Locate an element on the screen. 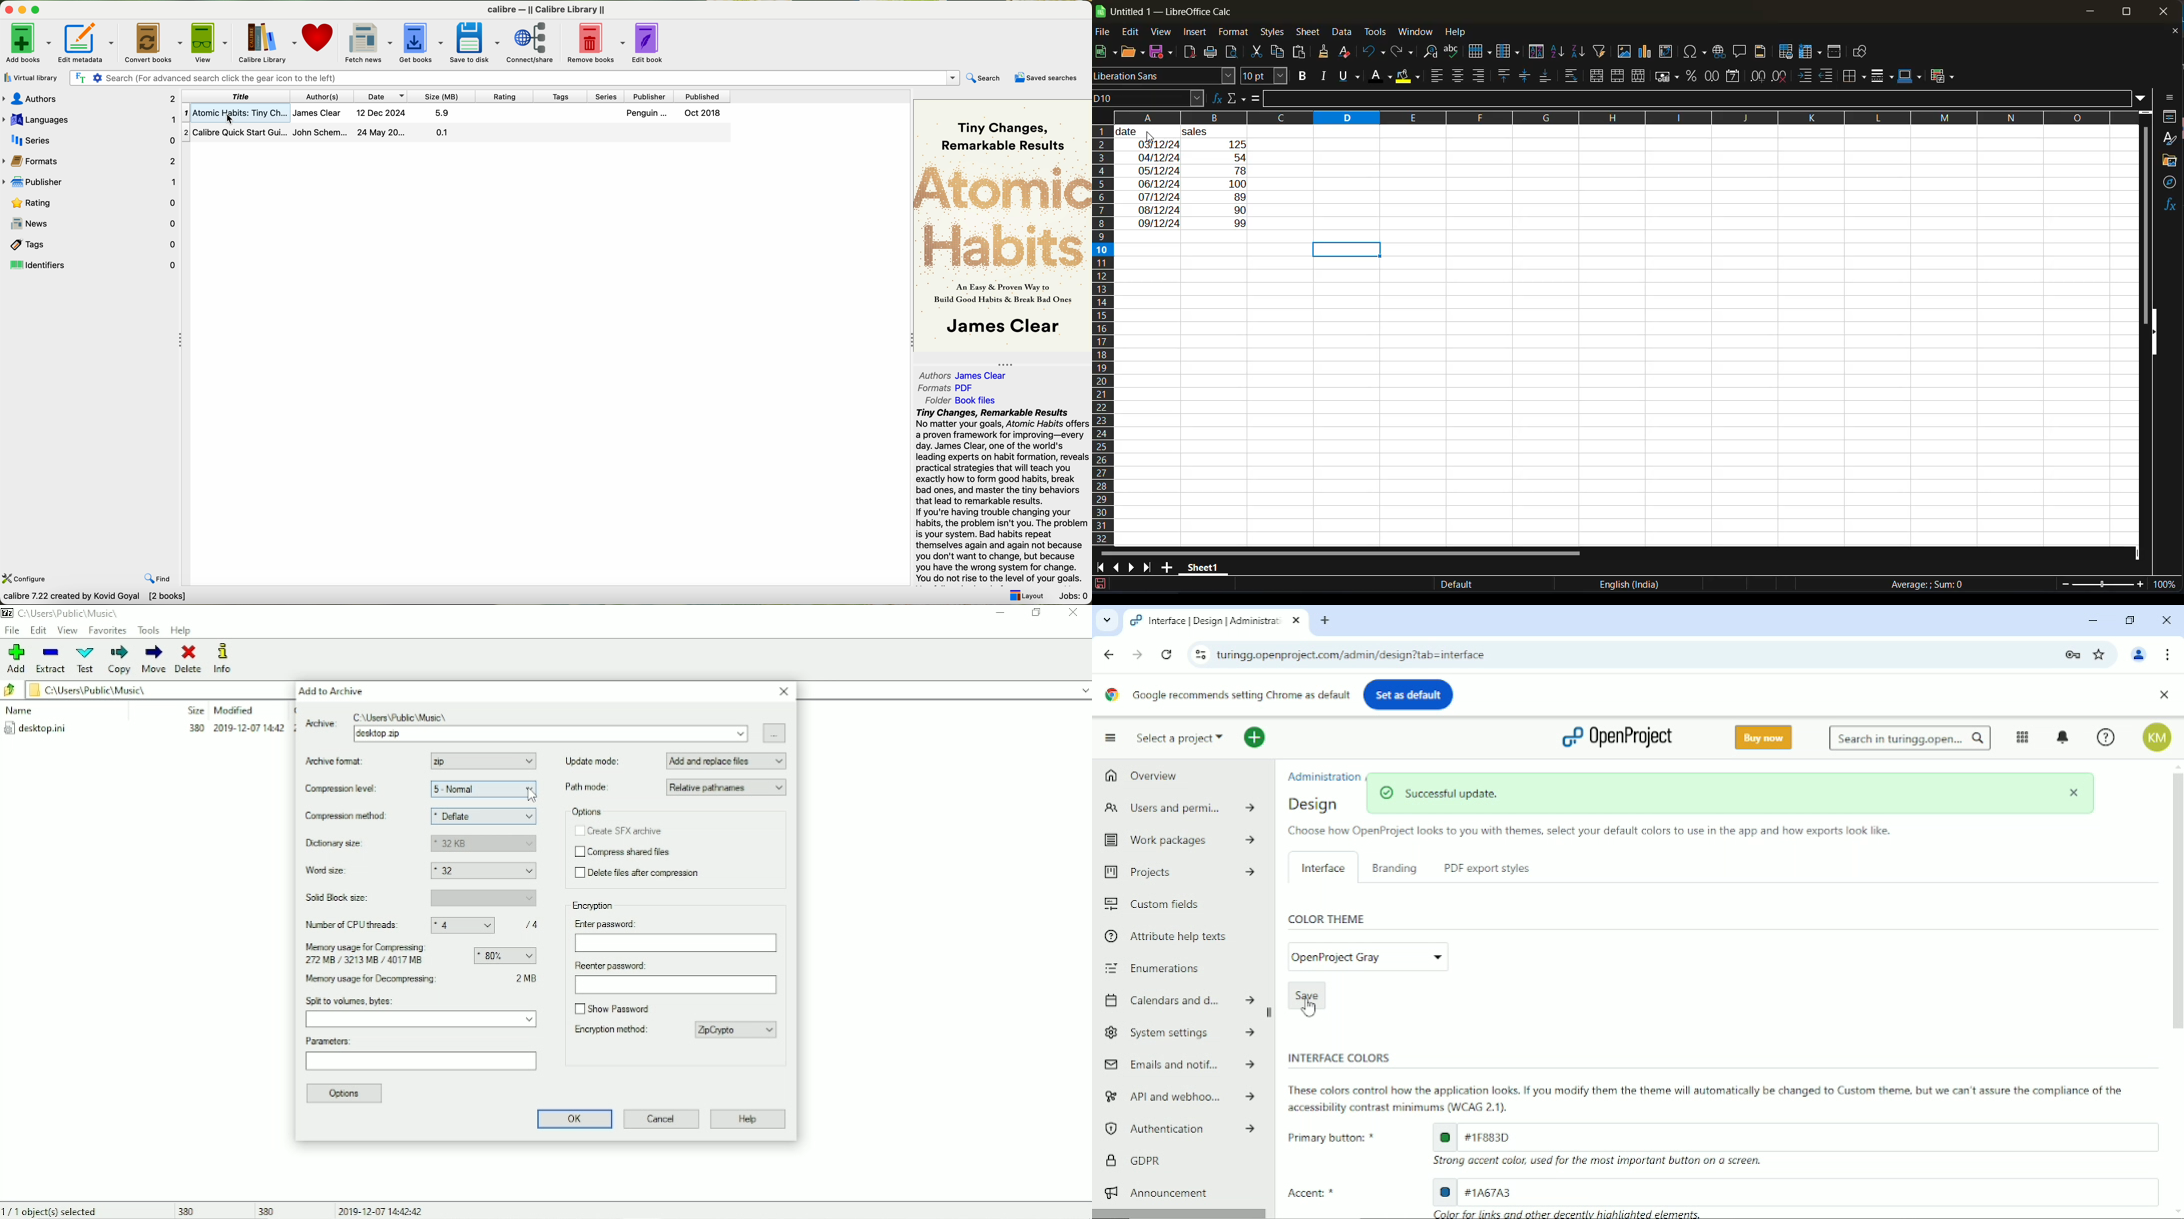 This screenshot has height=1232, width=2184. new is located at coordinates (1103, 53).